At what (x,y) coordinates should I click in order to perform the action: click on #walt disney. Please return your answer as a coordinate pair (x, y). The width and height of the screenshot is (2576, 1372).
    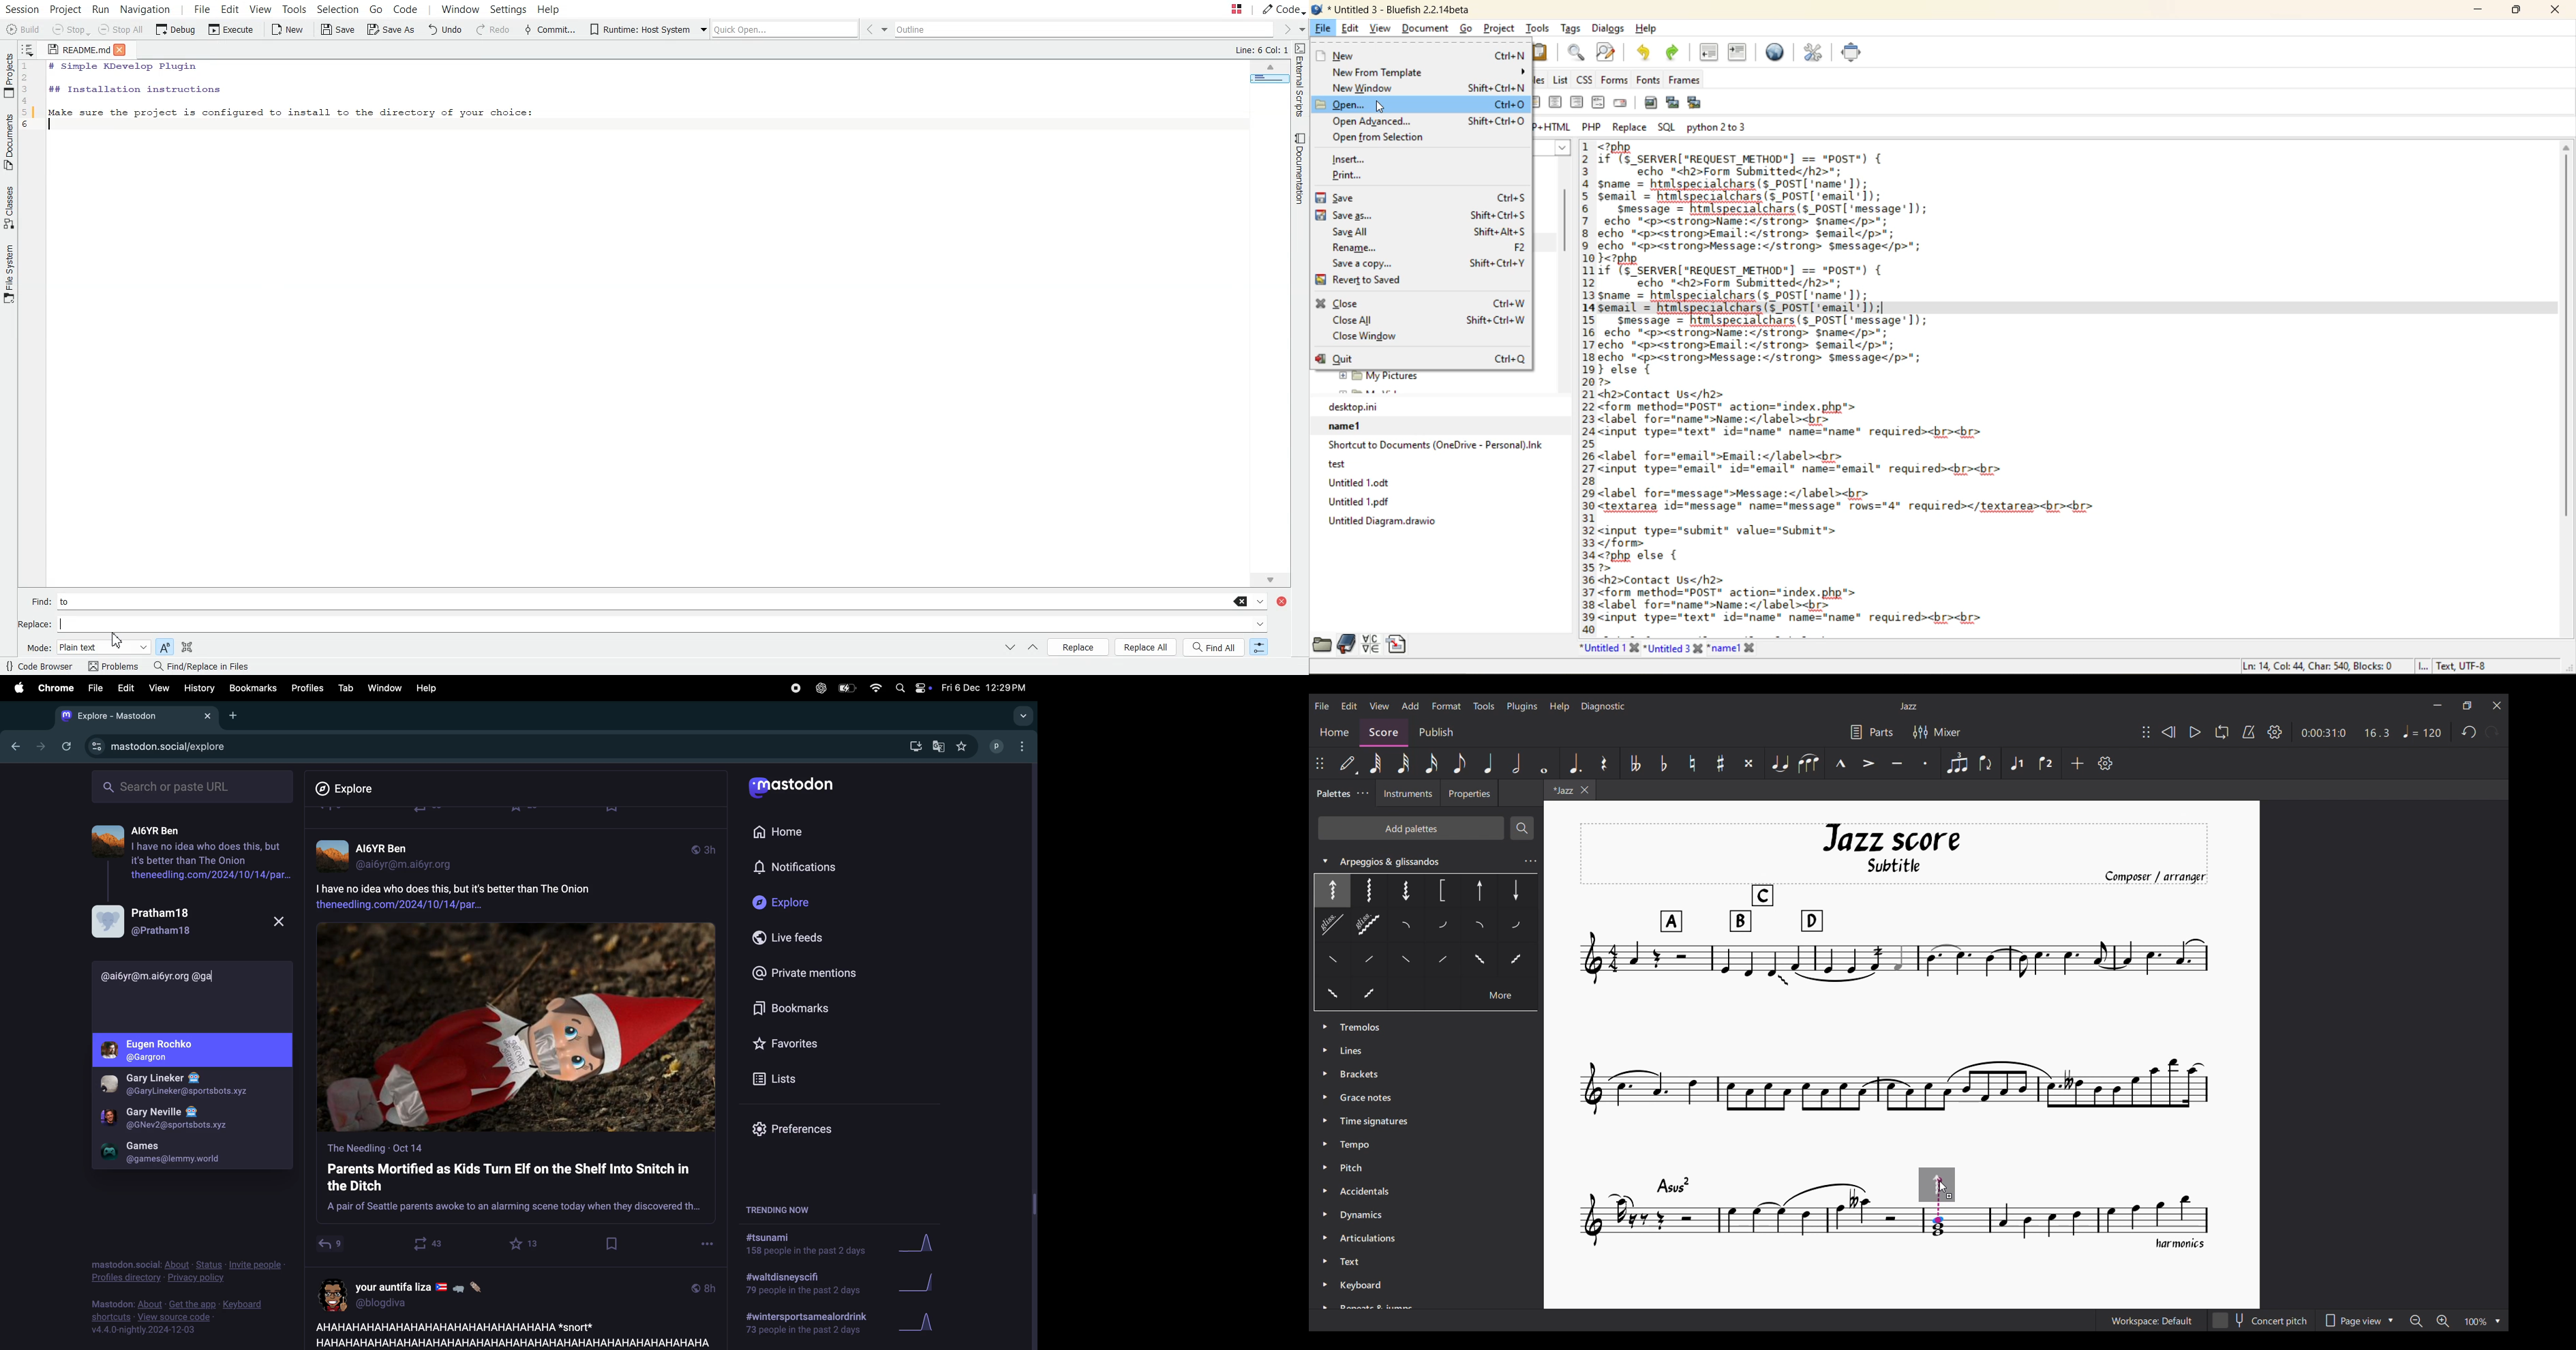
    Looking at the image, I should click on (800, 1286).